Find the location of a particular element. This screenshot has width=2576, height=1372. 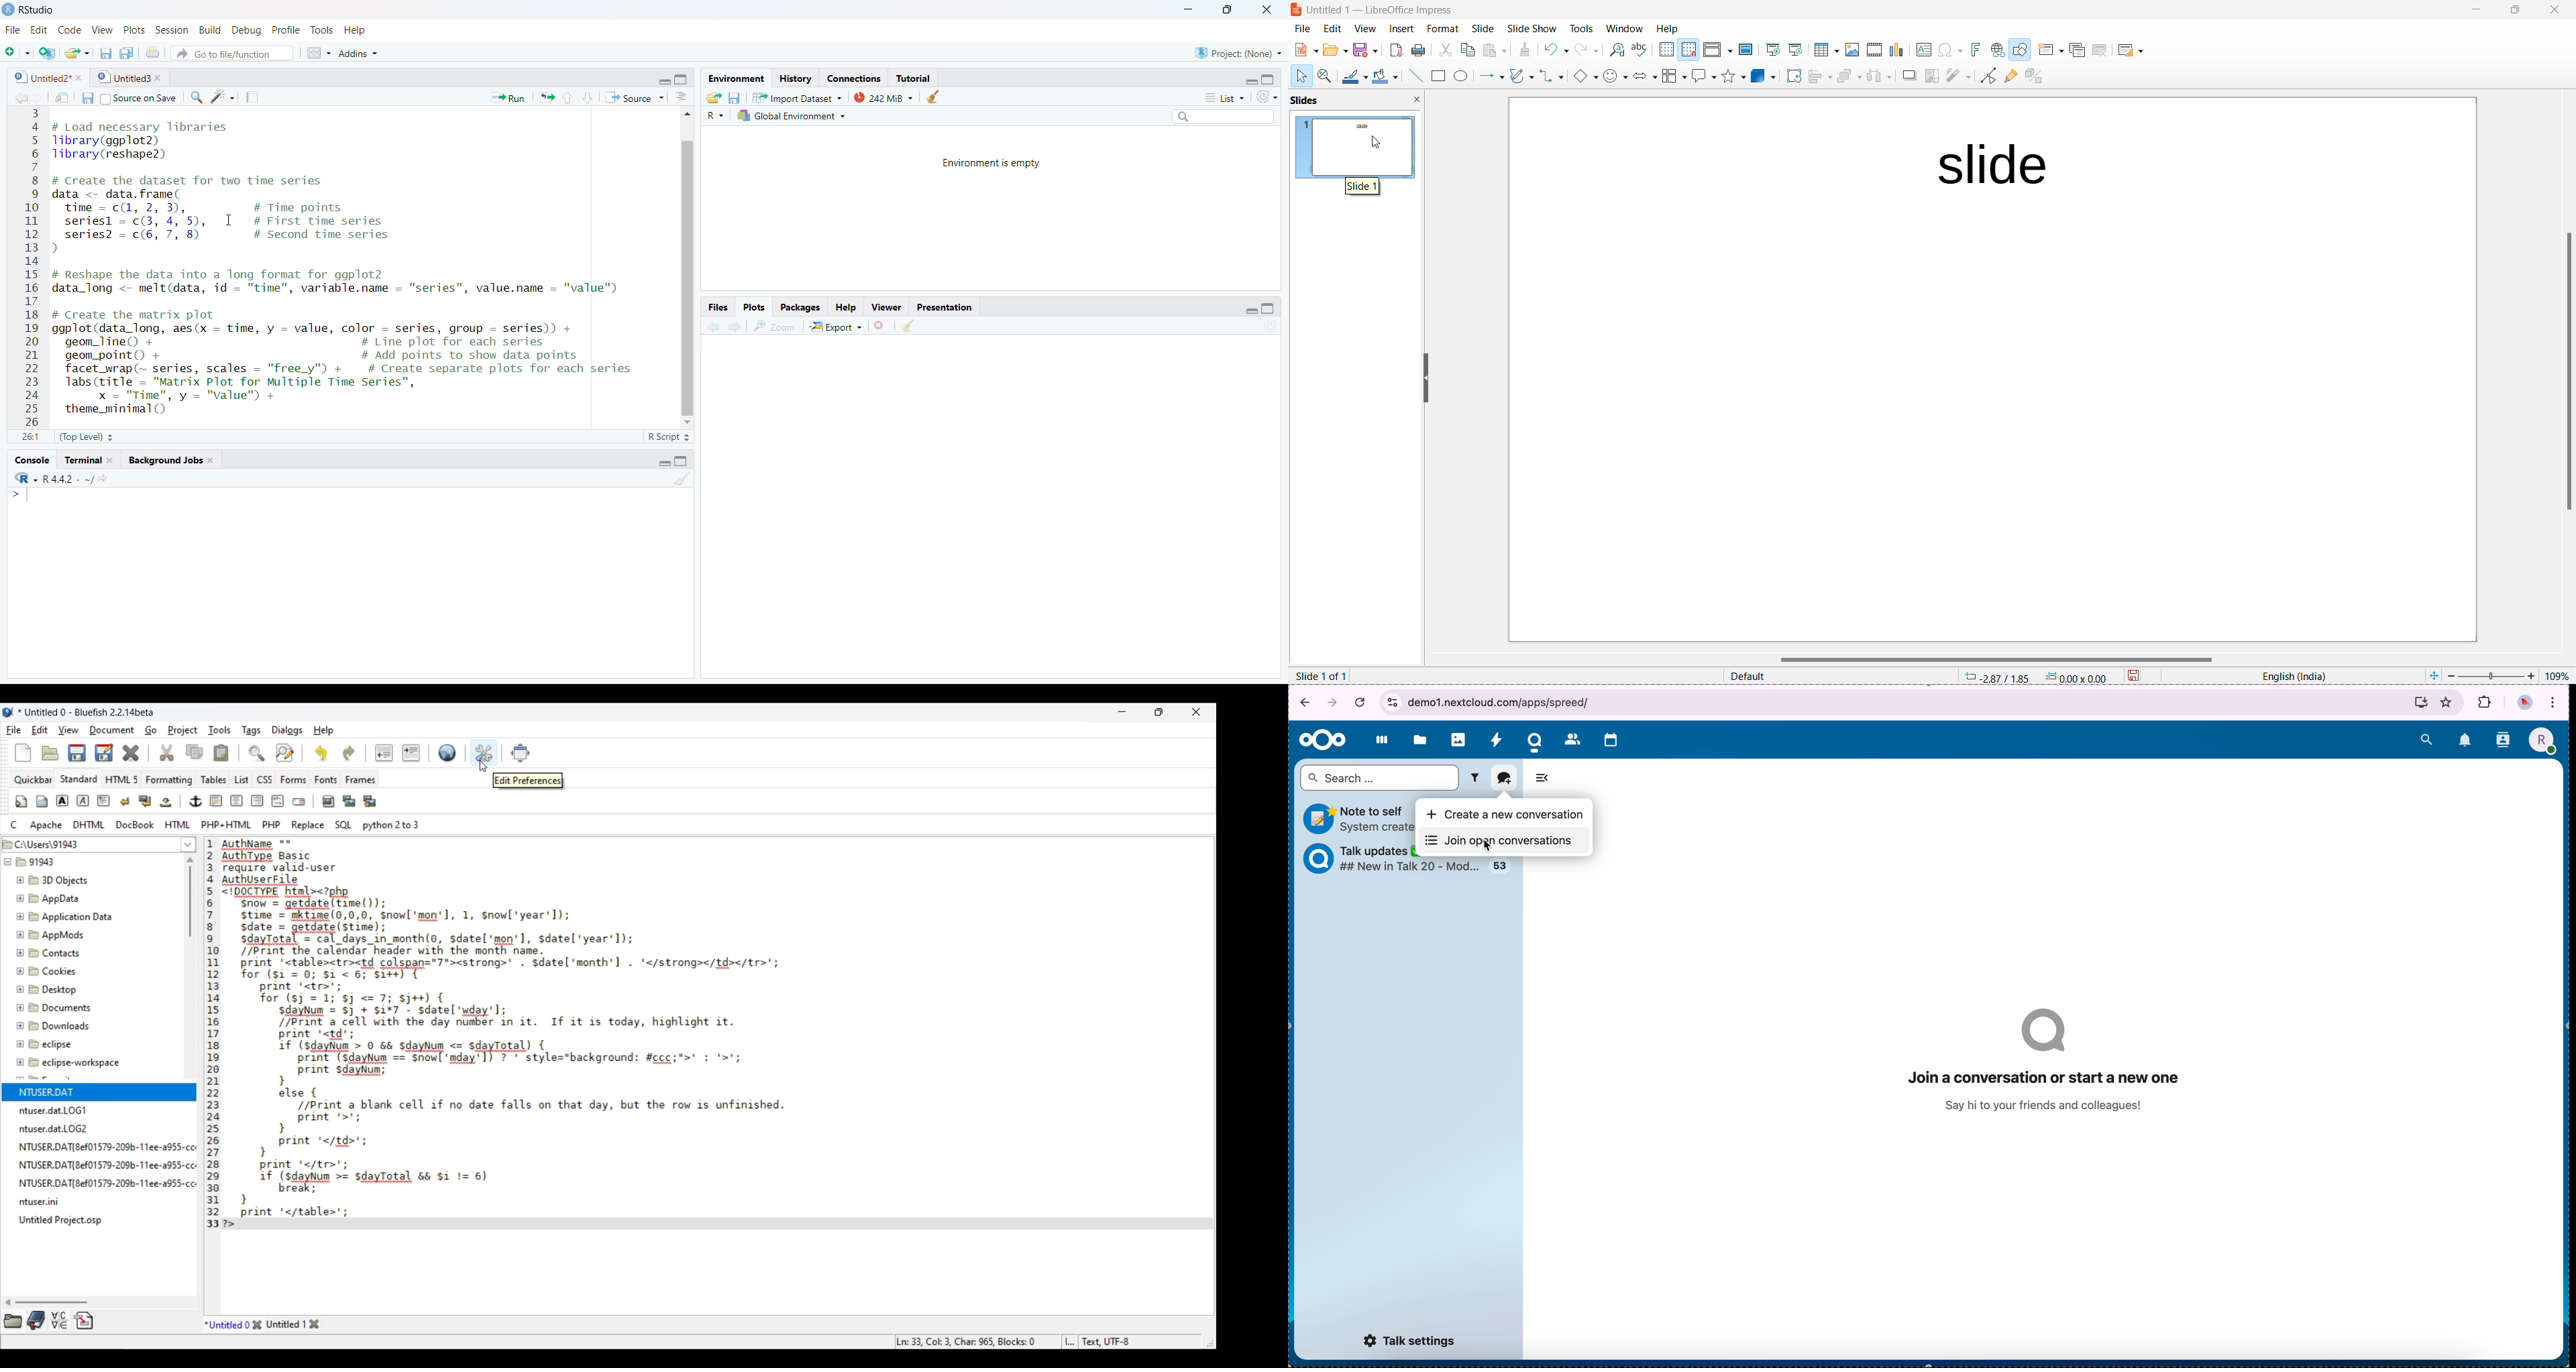

minimize is located at coordinates (1250, 310).